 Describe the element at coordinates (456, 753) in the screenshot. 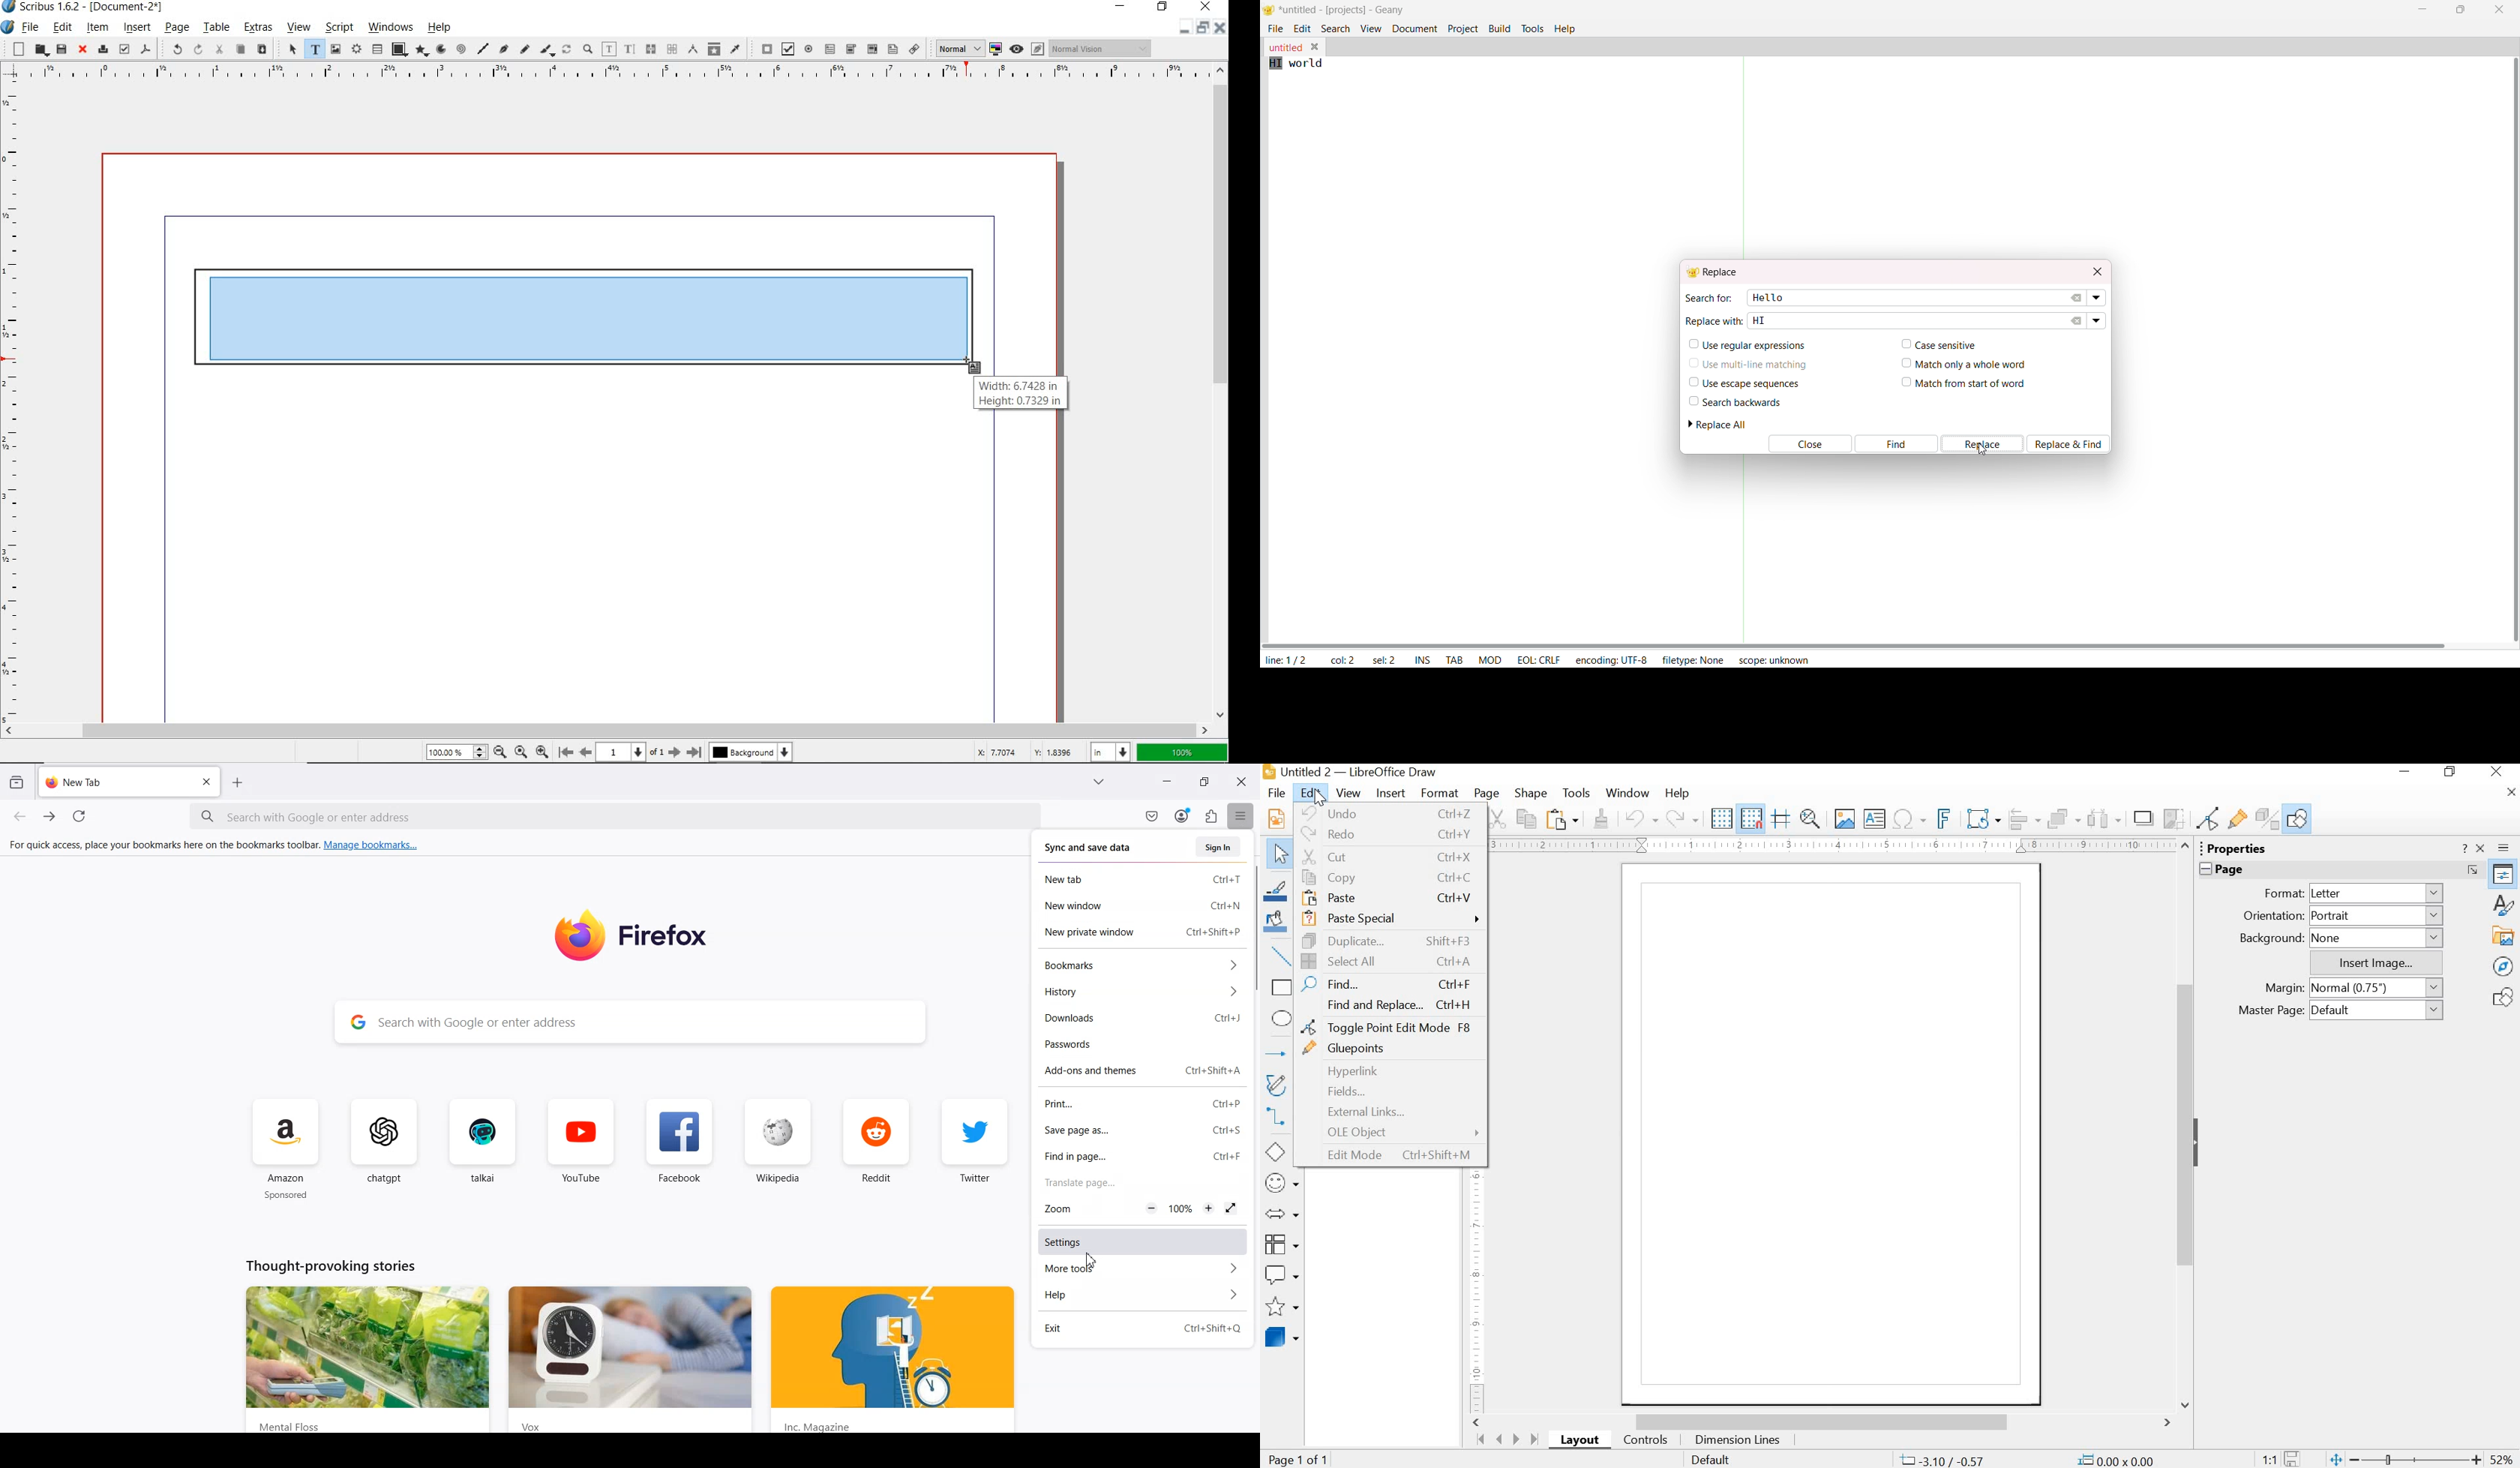

I see `zoom level` at that location.